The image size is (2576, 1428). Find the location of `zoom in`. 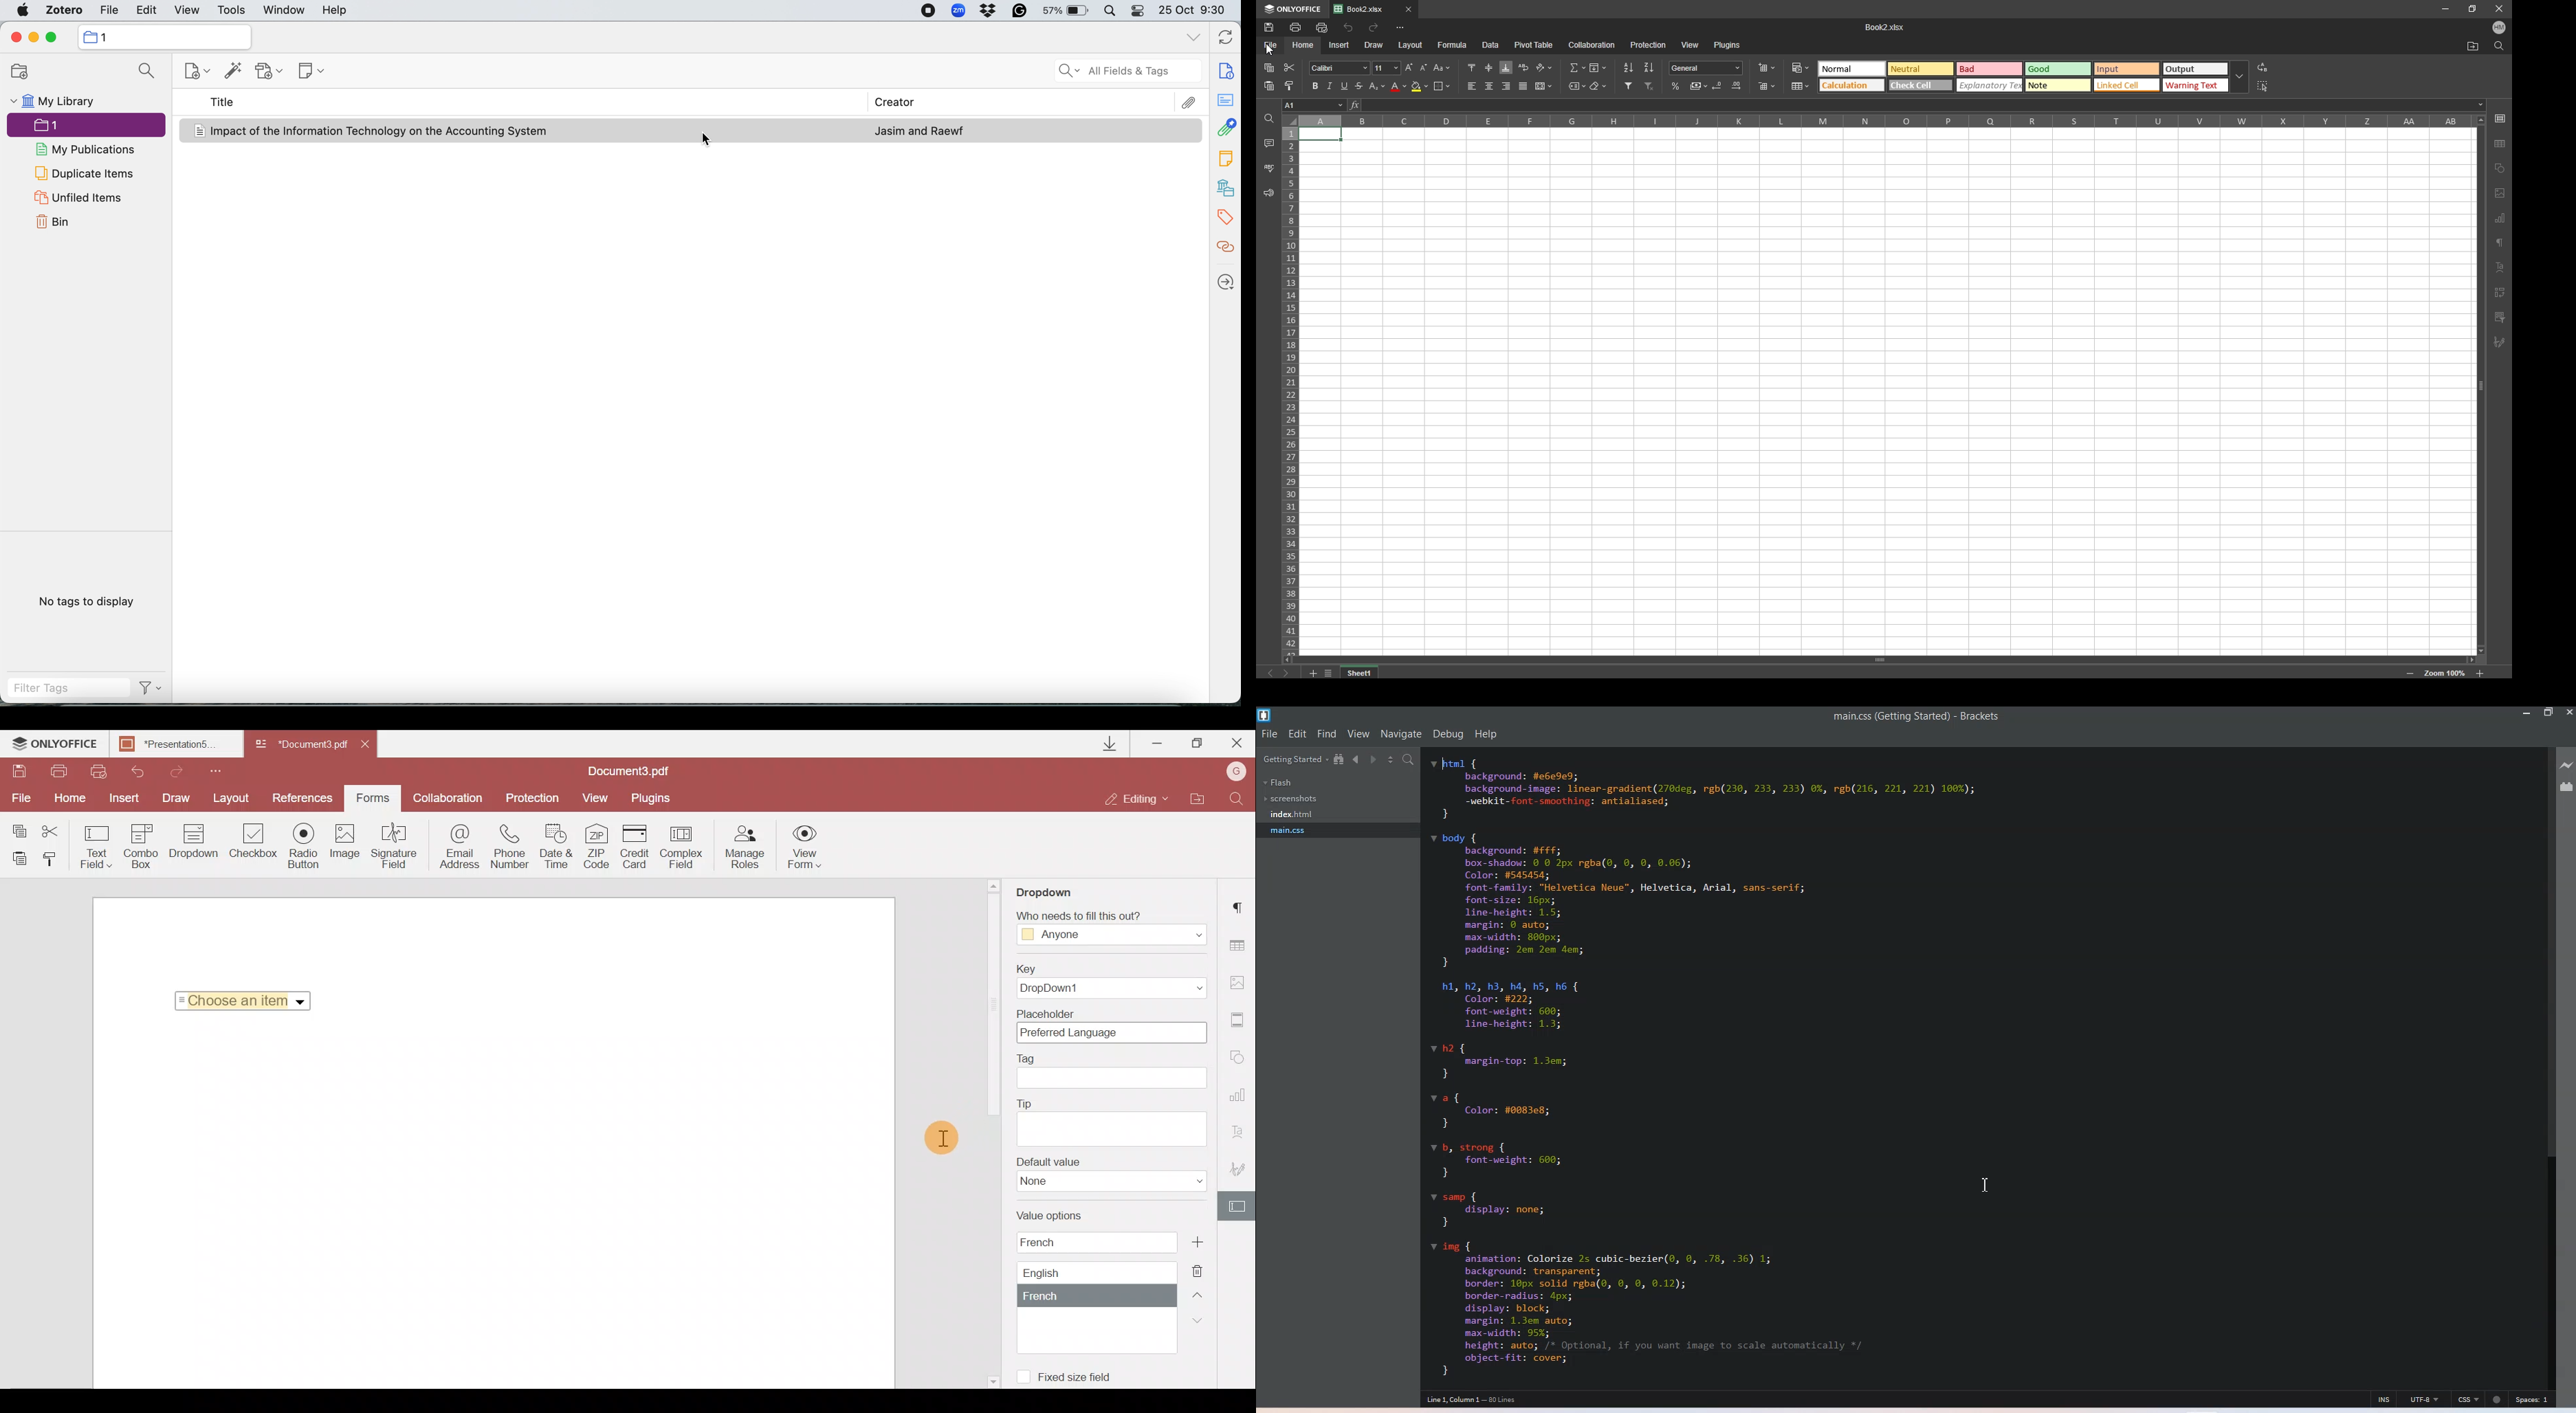

zoom in is located at coordinates (2482, 672).